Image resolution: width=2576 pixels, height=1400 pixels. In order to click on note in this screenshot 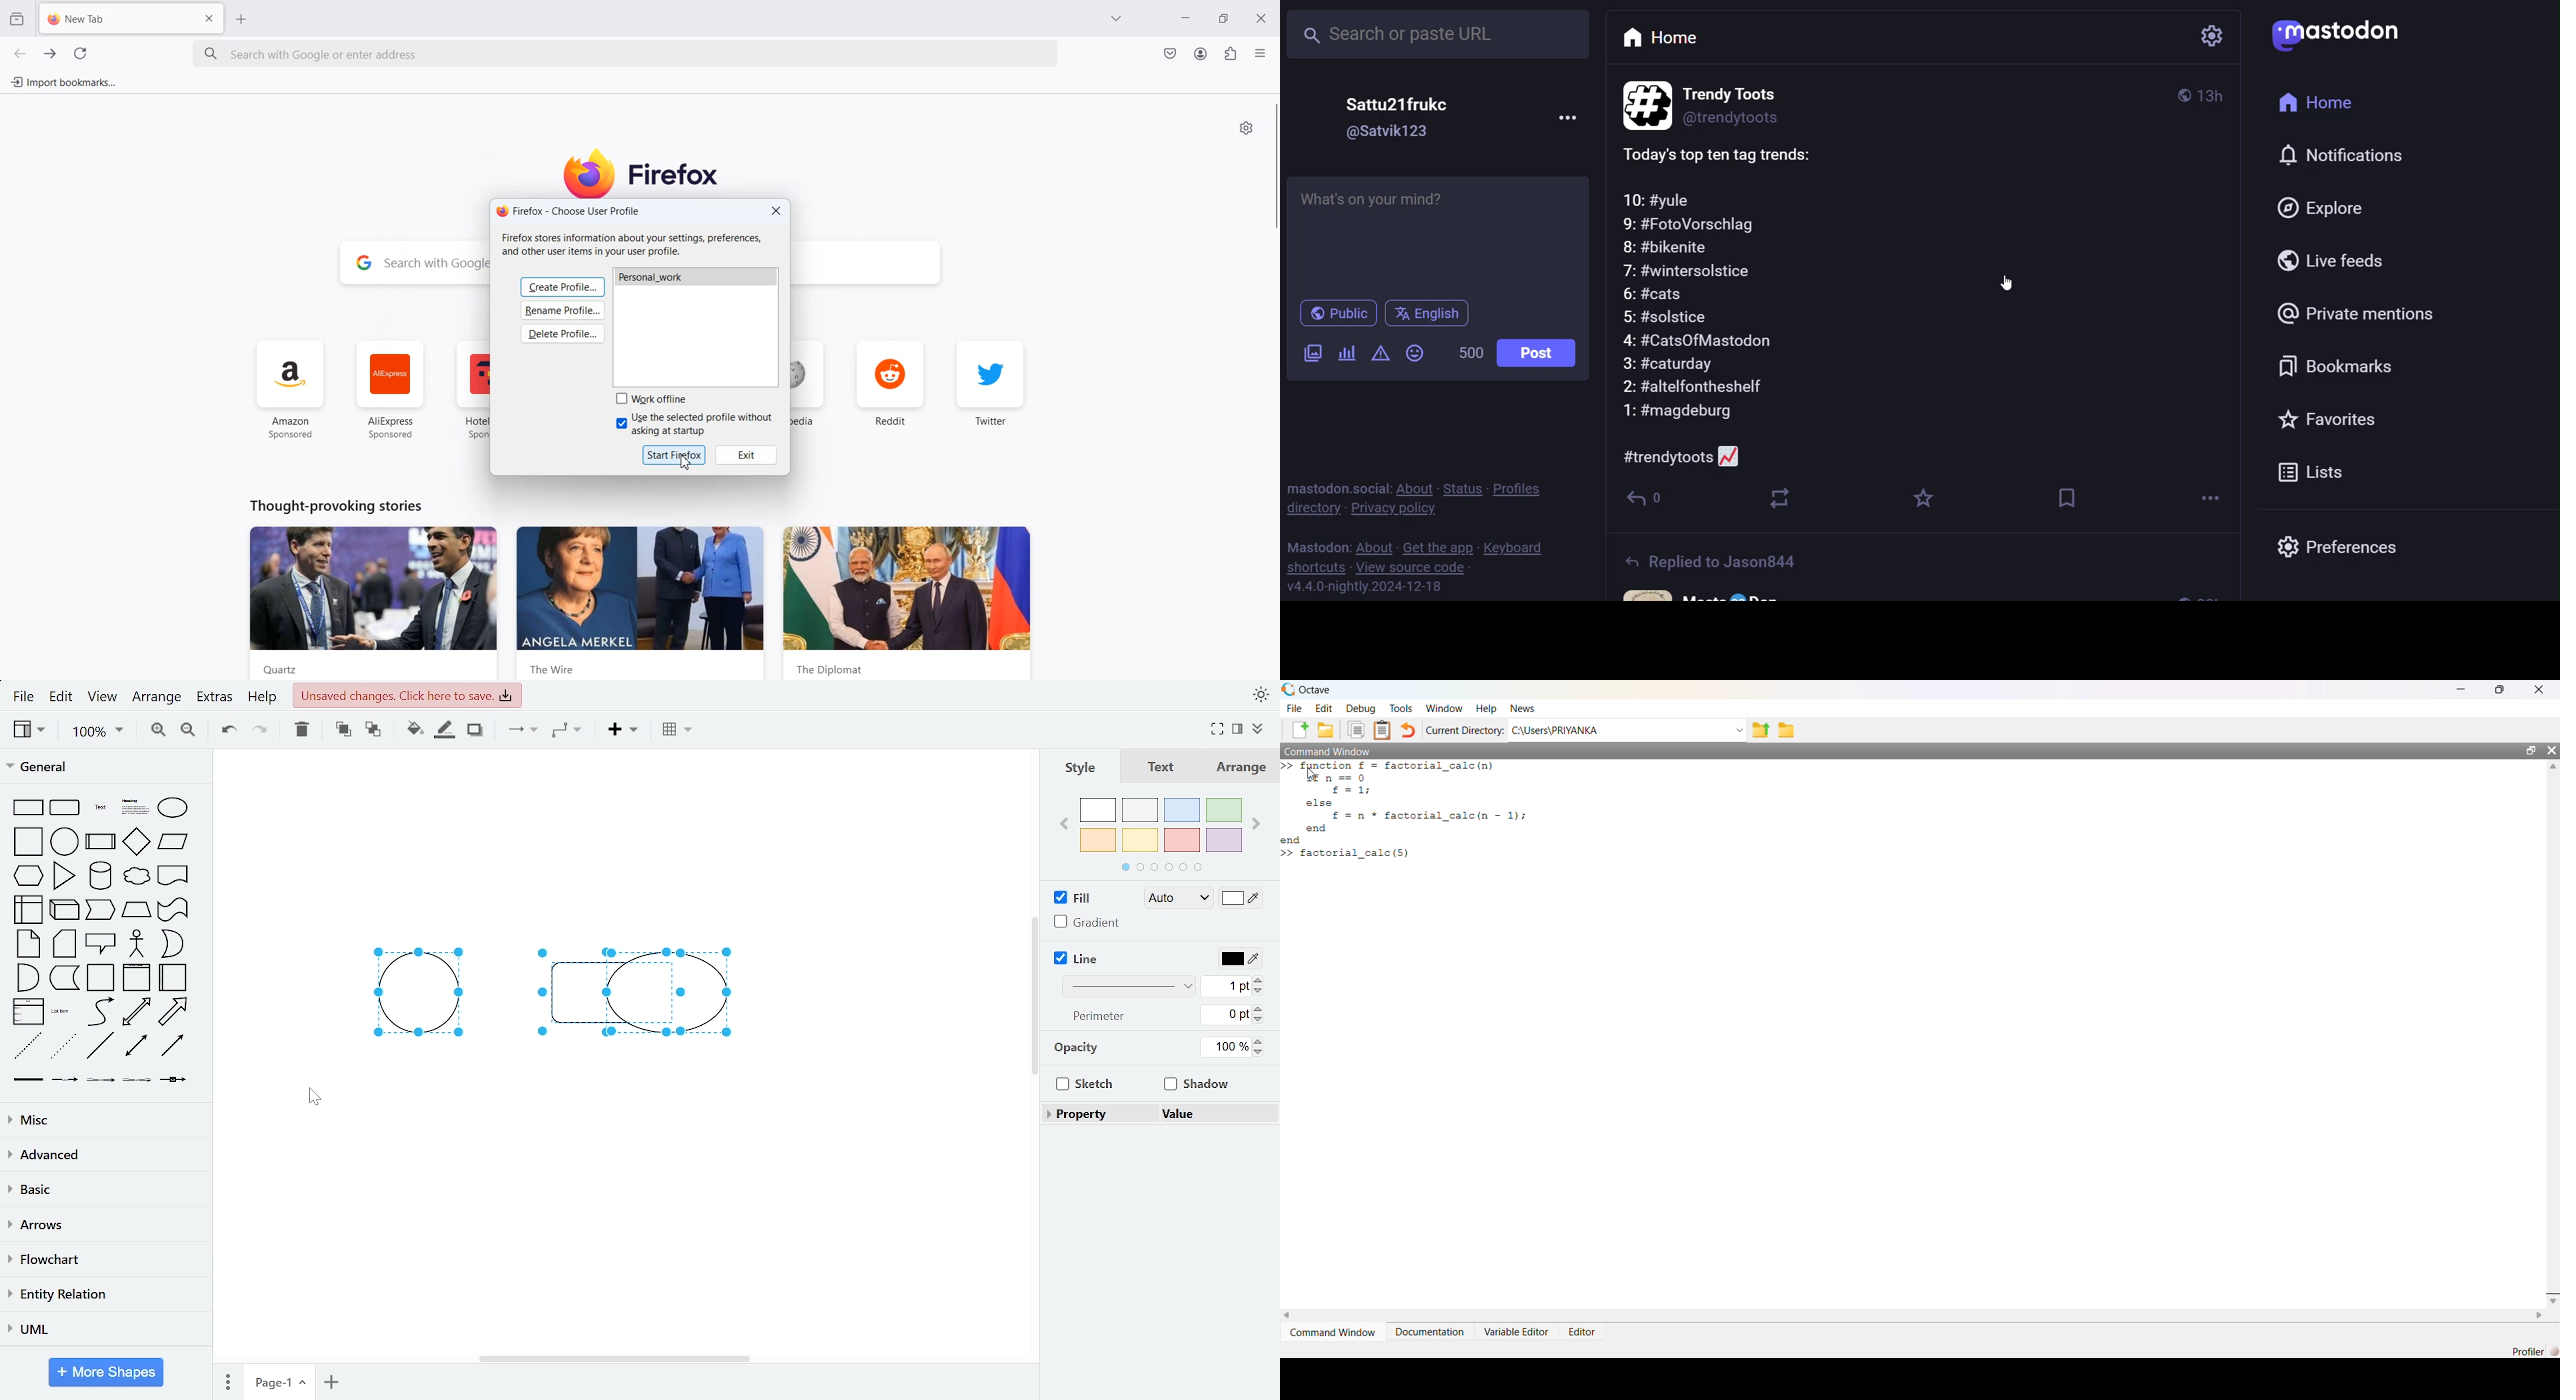, I will do `click(28, 944)`.